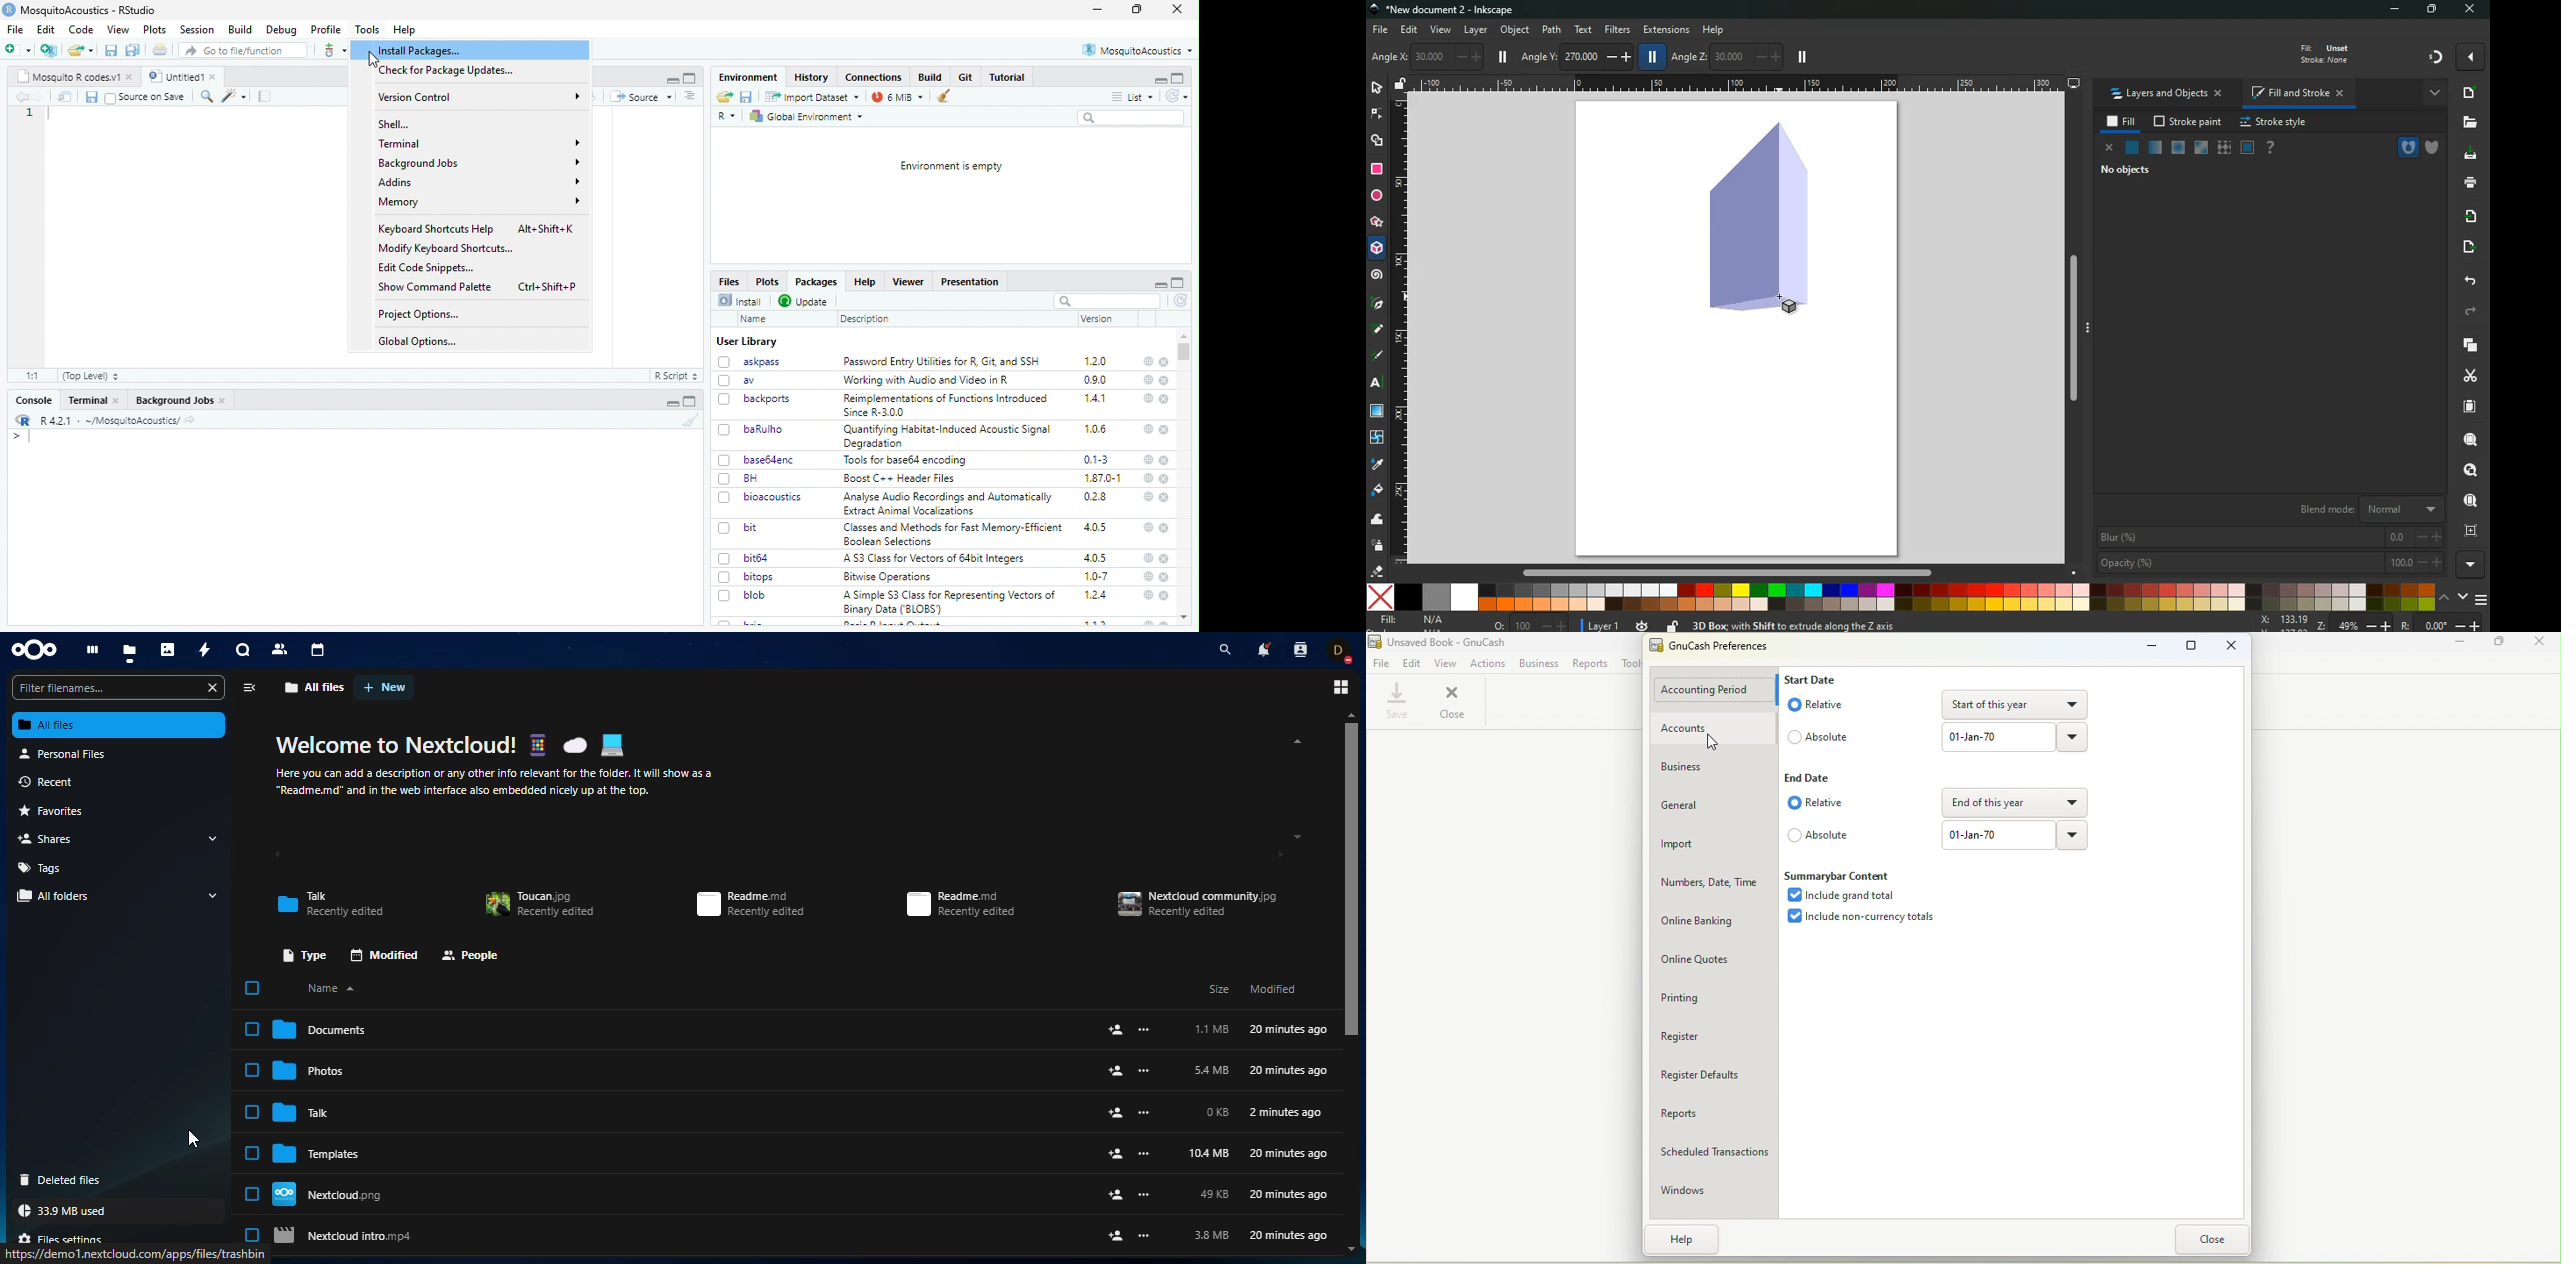 The image size is (2576, 1288). I want to click on spray, so click(1378, 545).